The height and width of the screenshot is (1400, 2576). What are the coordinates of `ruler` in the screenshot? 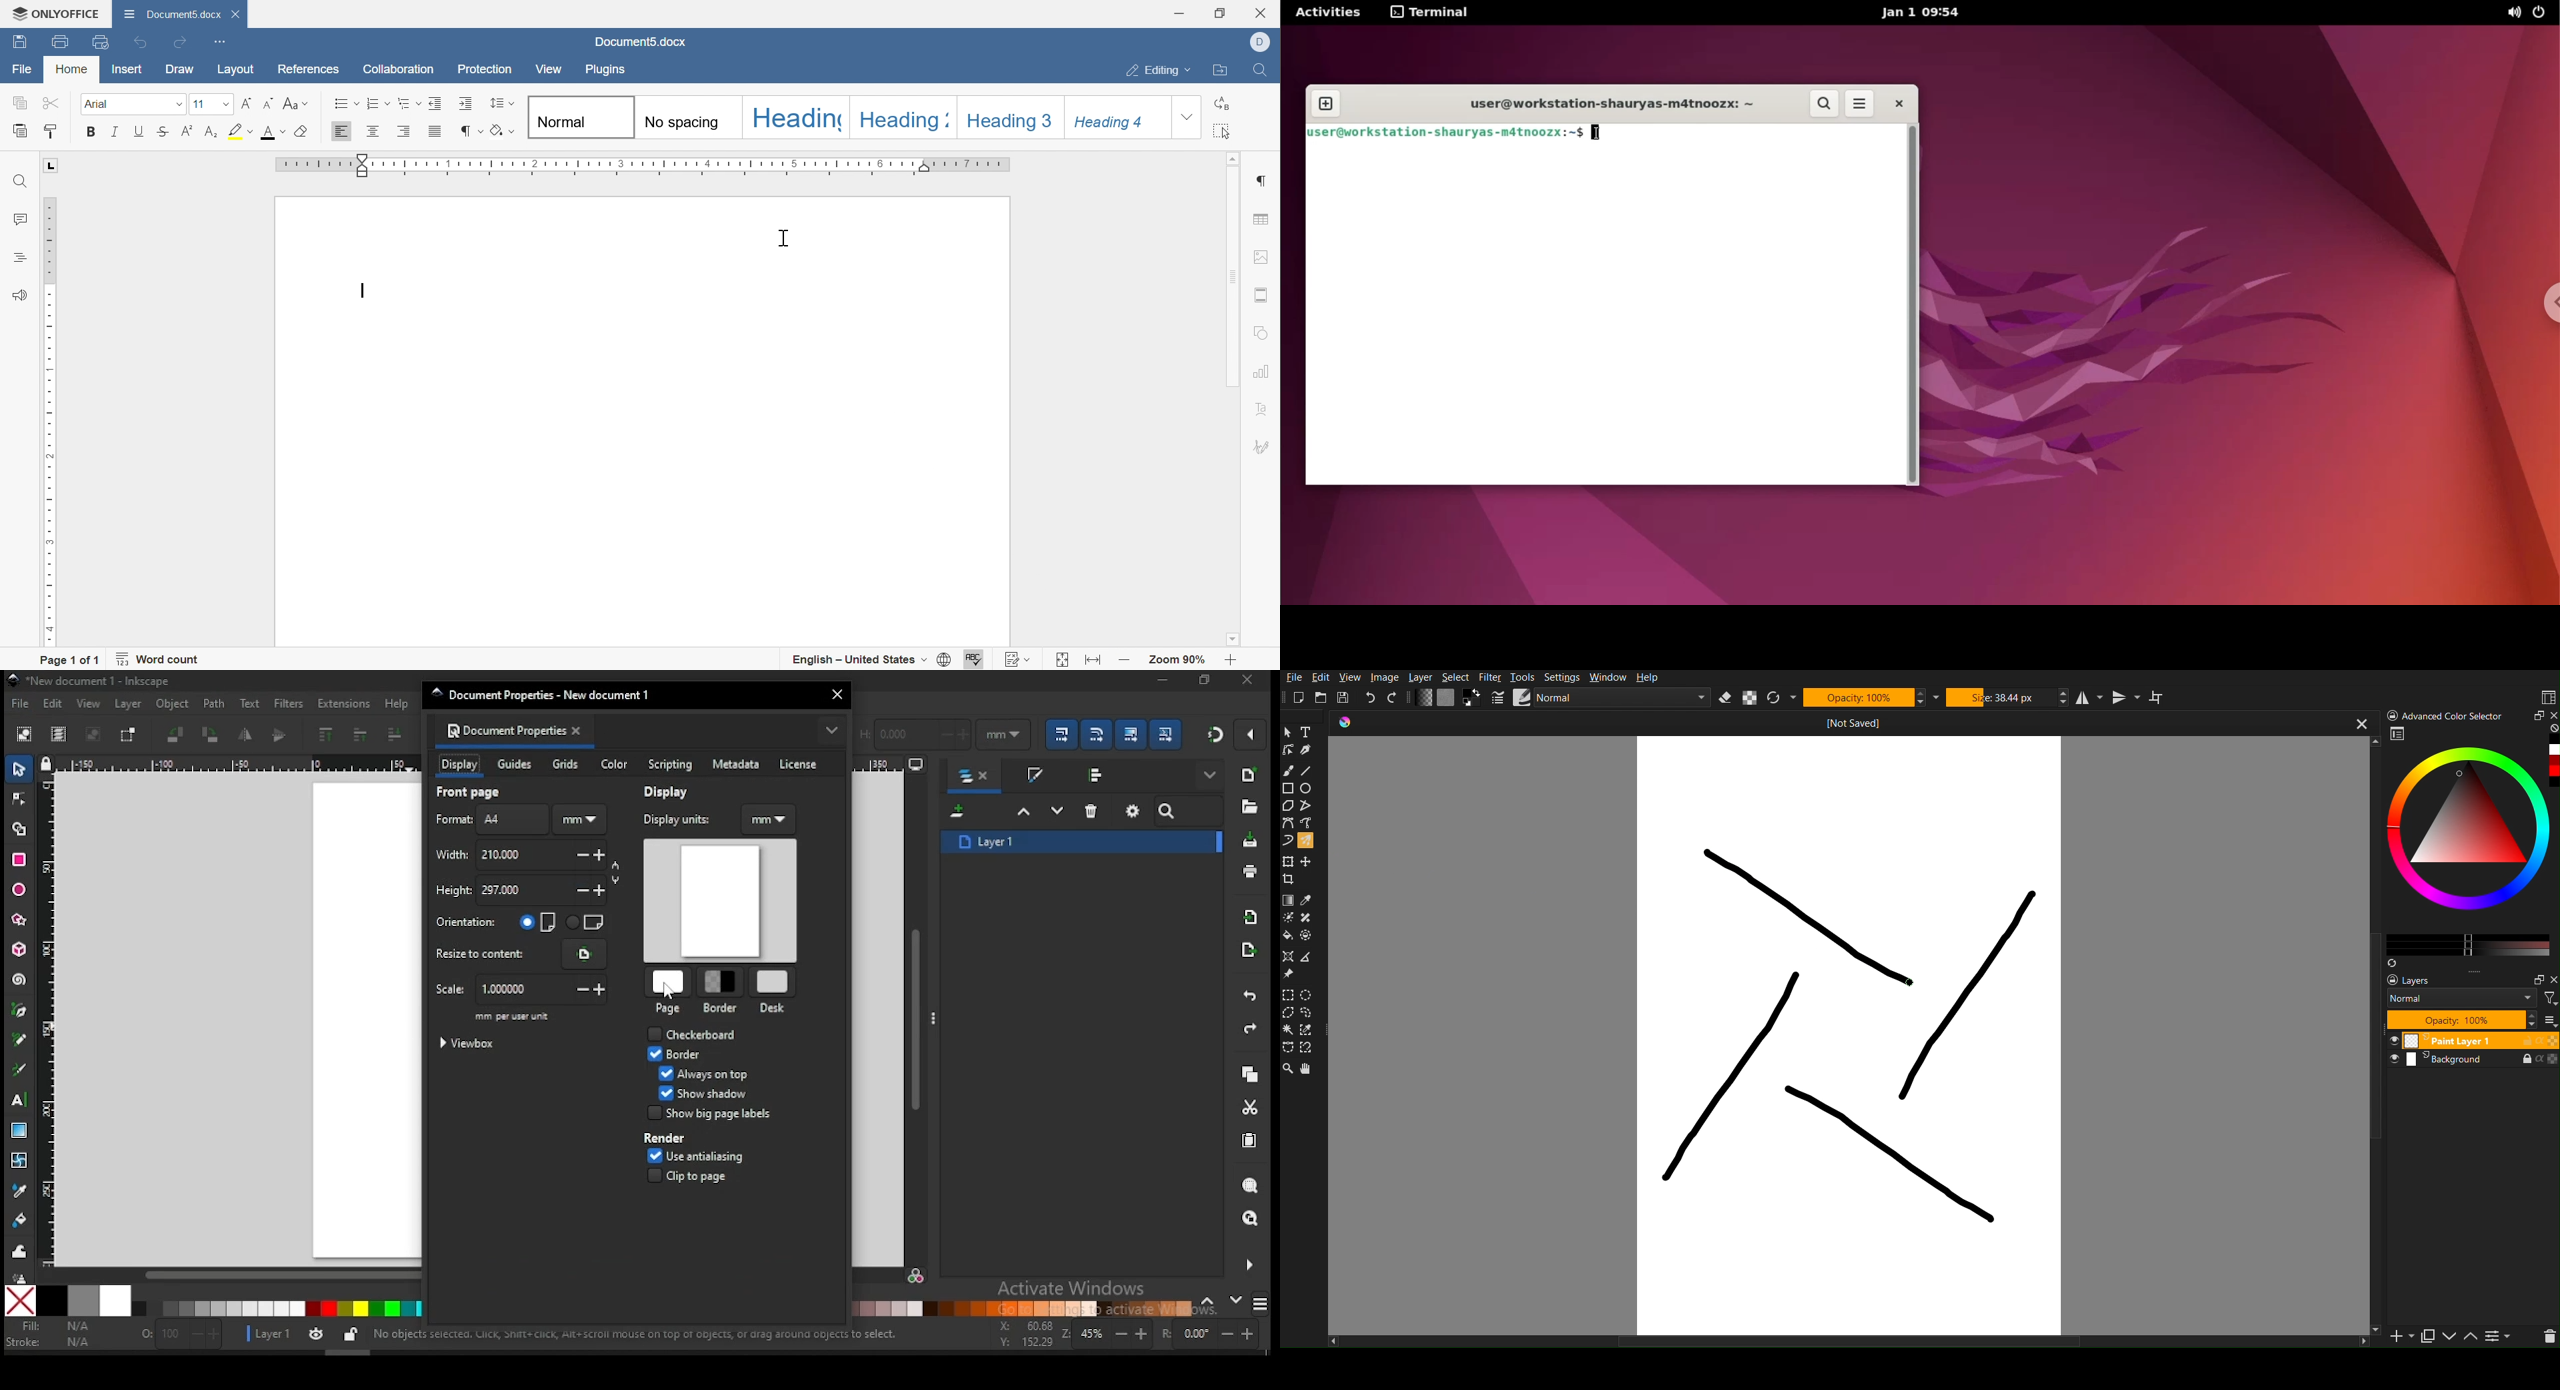 It's located at (48, 421).